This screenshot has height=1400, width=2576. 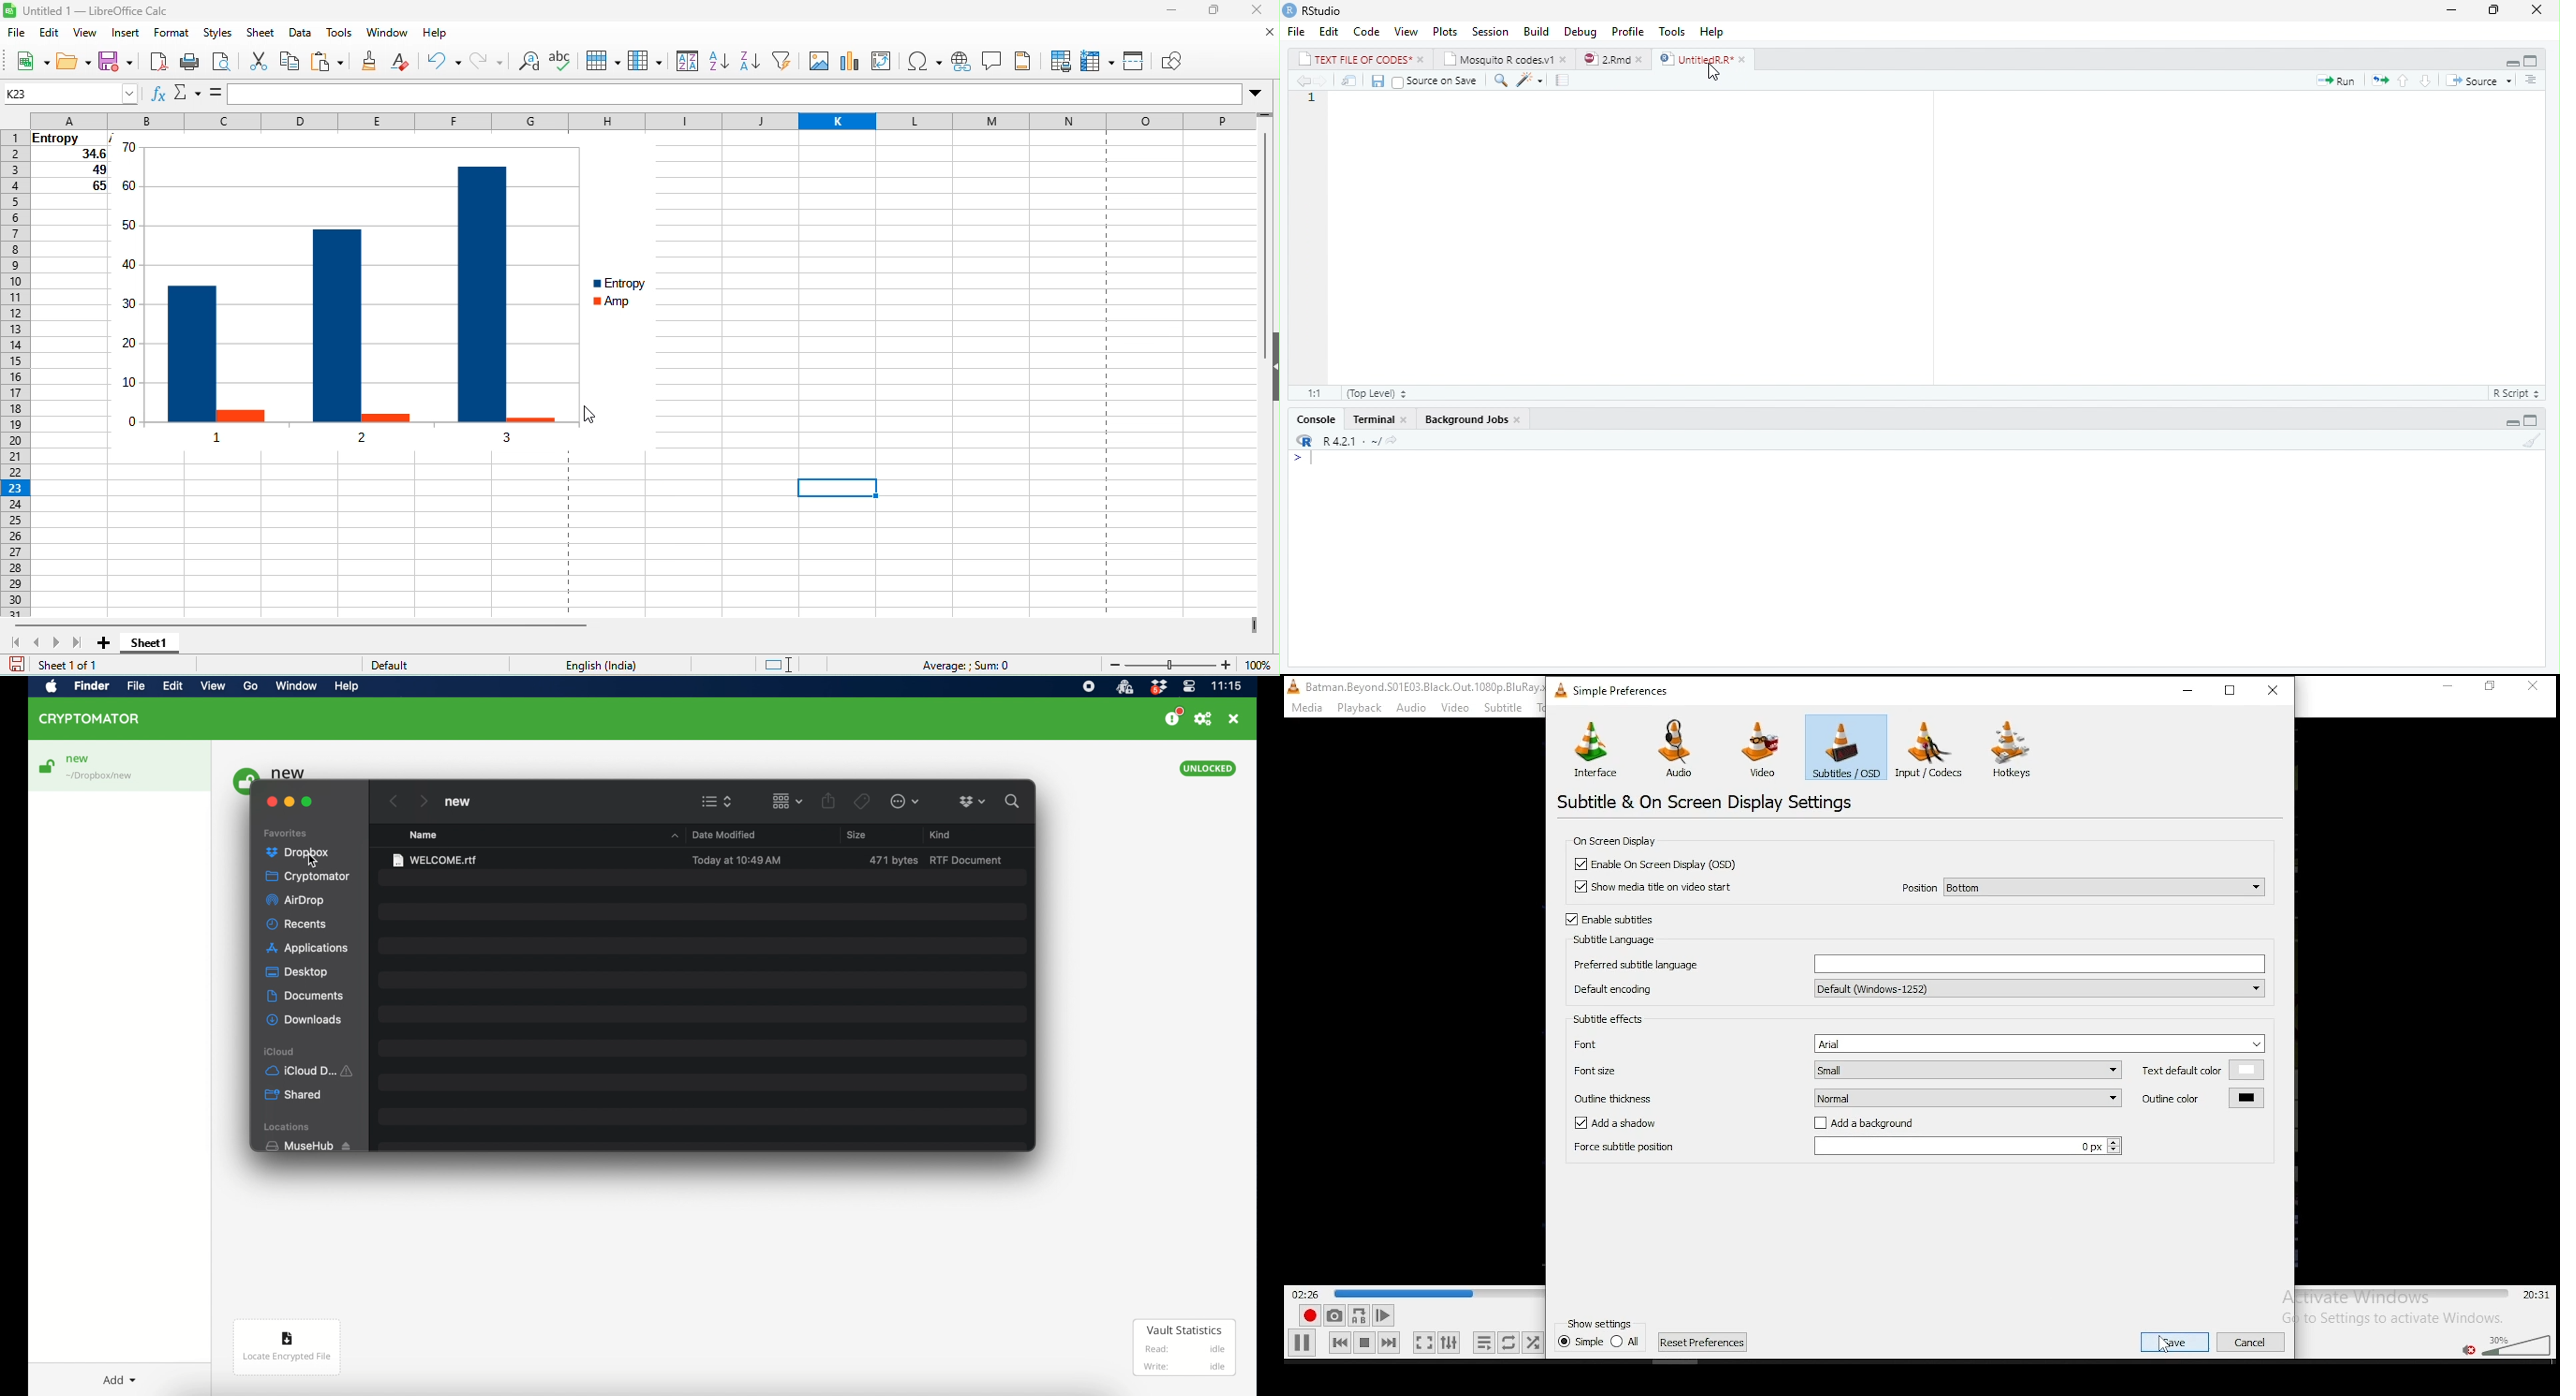 What do you see at coordinates (1349, 82) in the screenshot?
I see `Open in new window` at bounding box center [1349, 82].